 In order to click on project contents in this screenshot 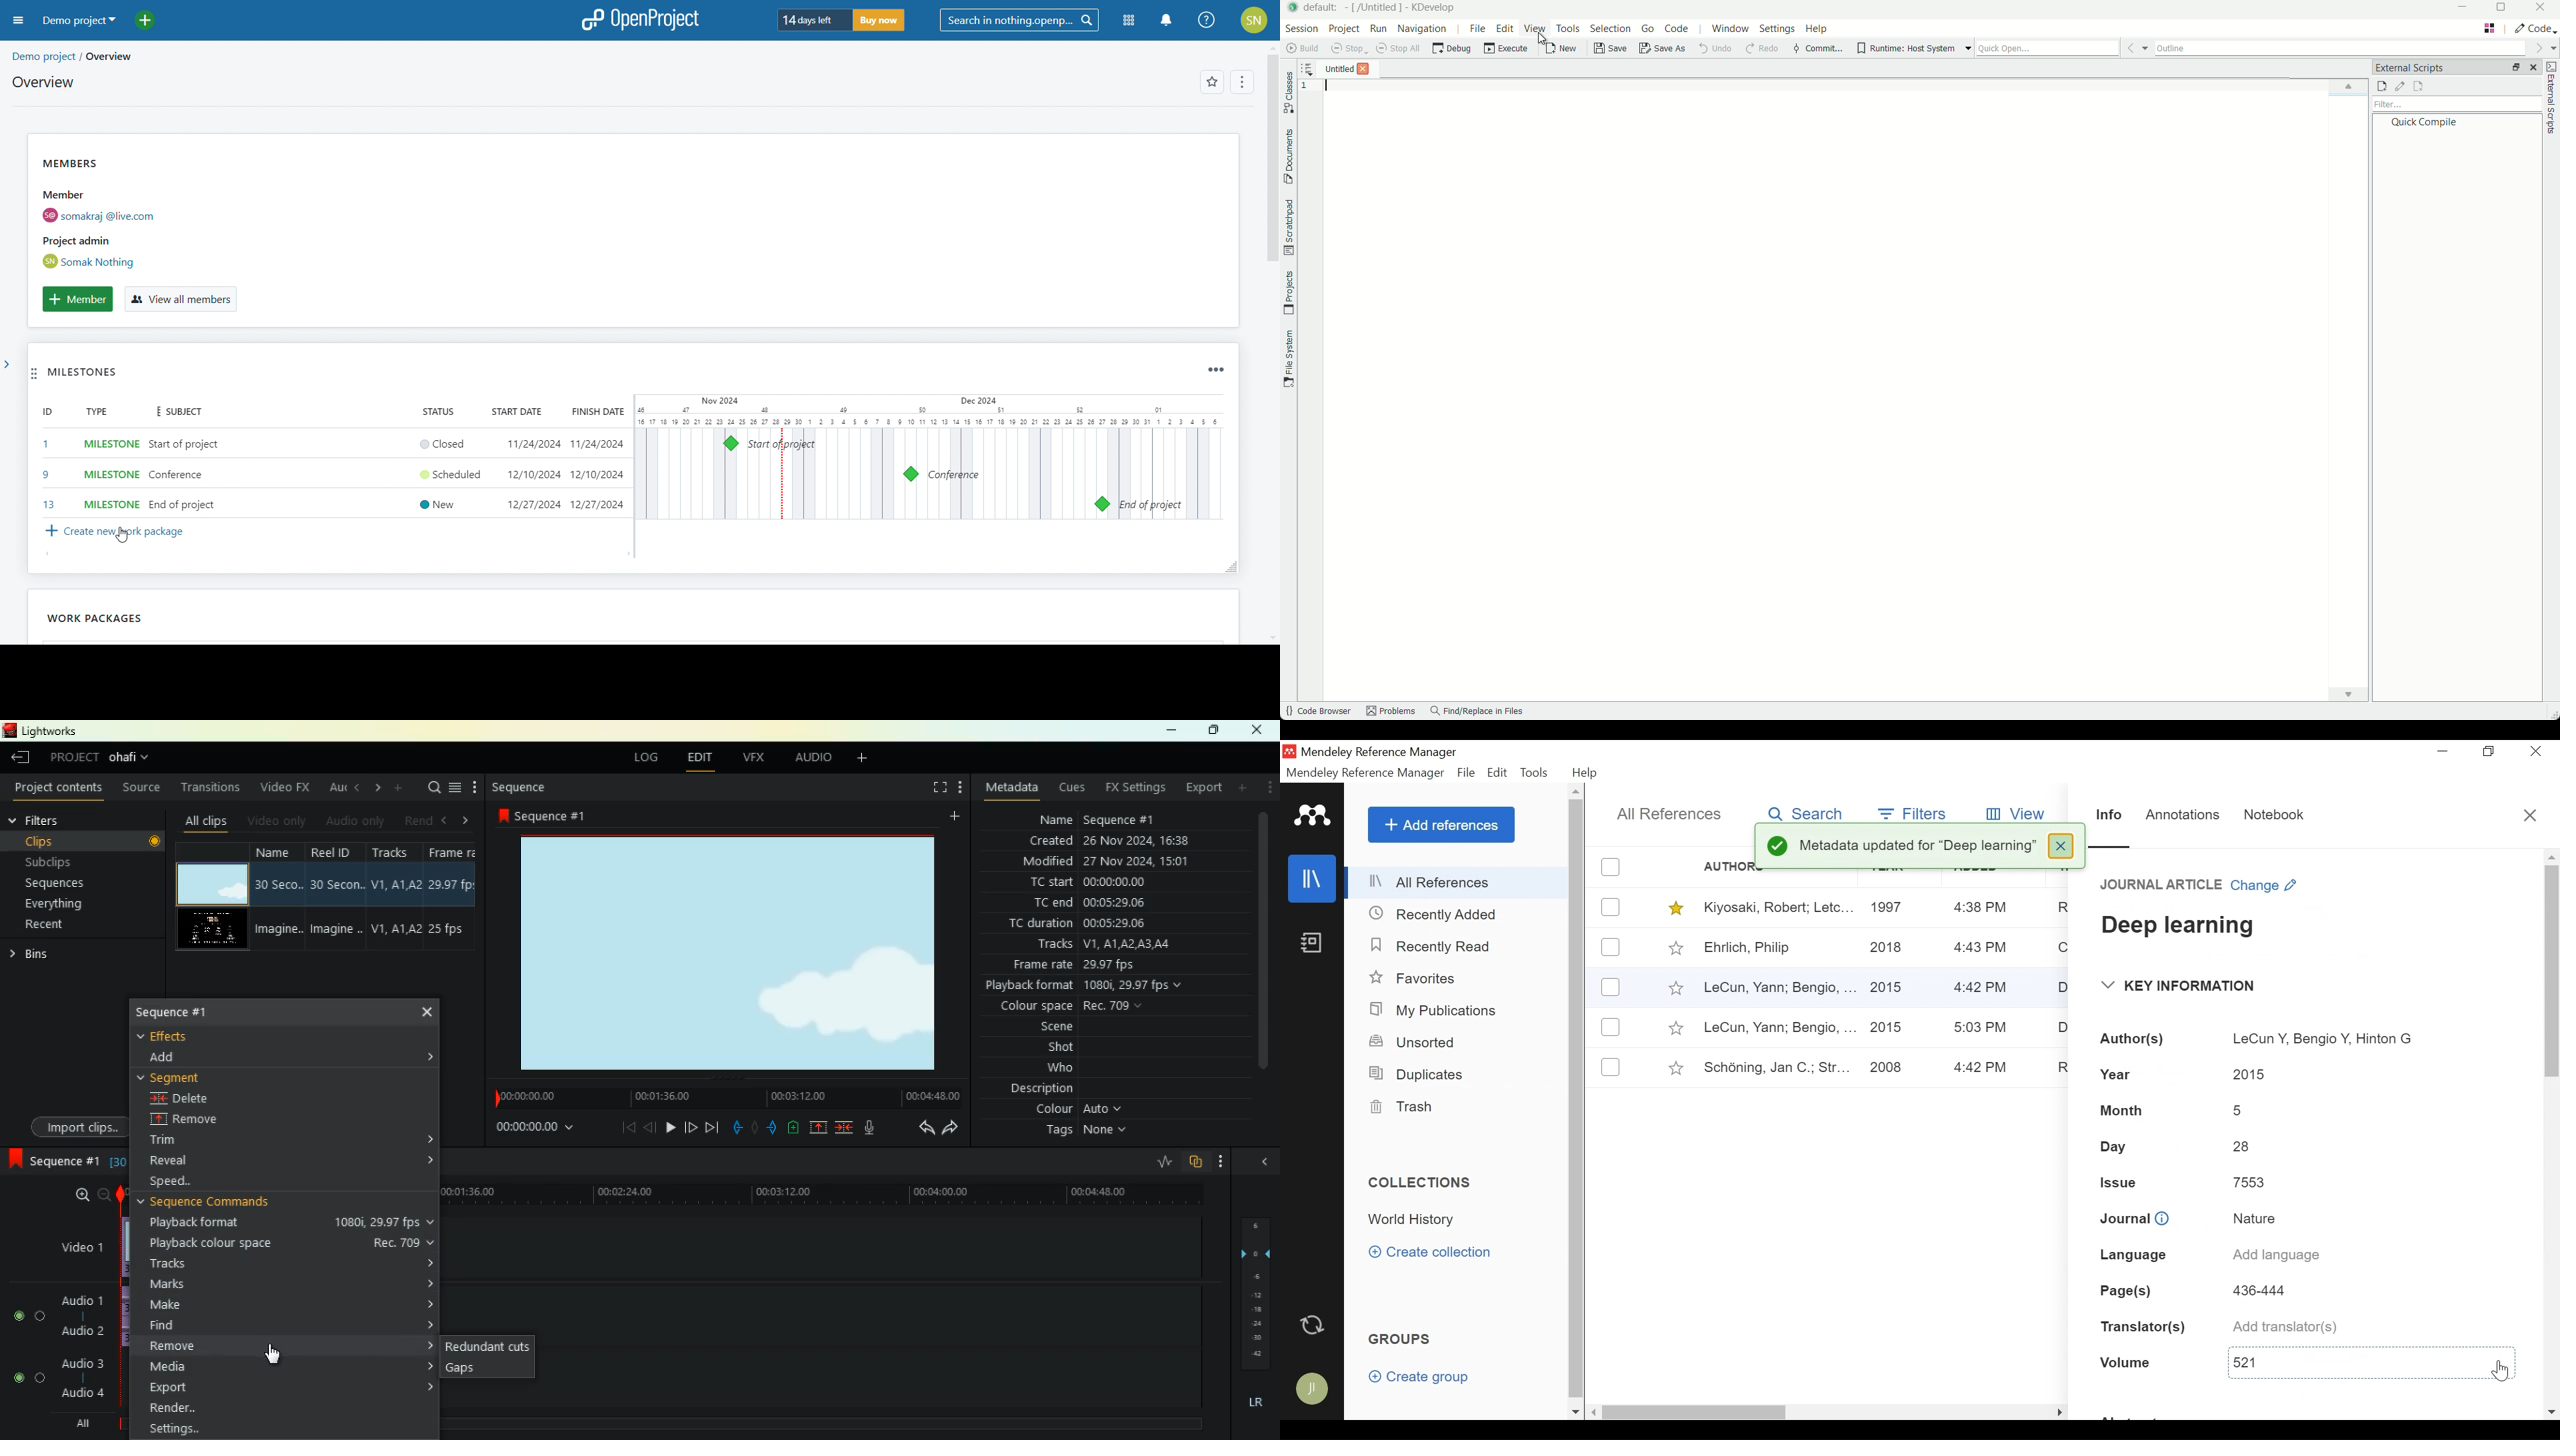, I will do `click(59, 788)`.